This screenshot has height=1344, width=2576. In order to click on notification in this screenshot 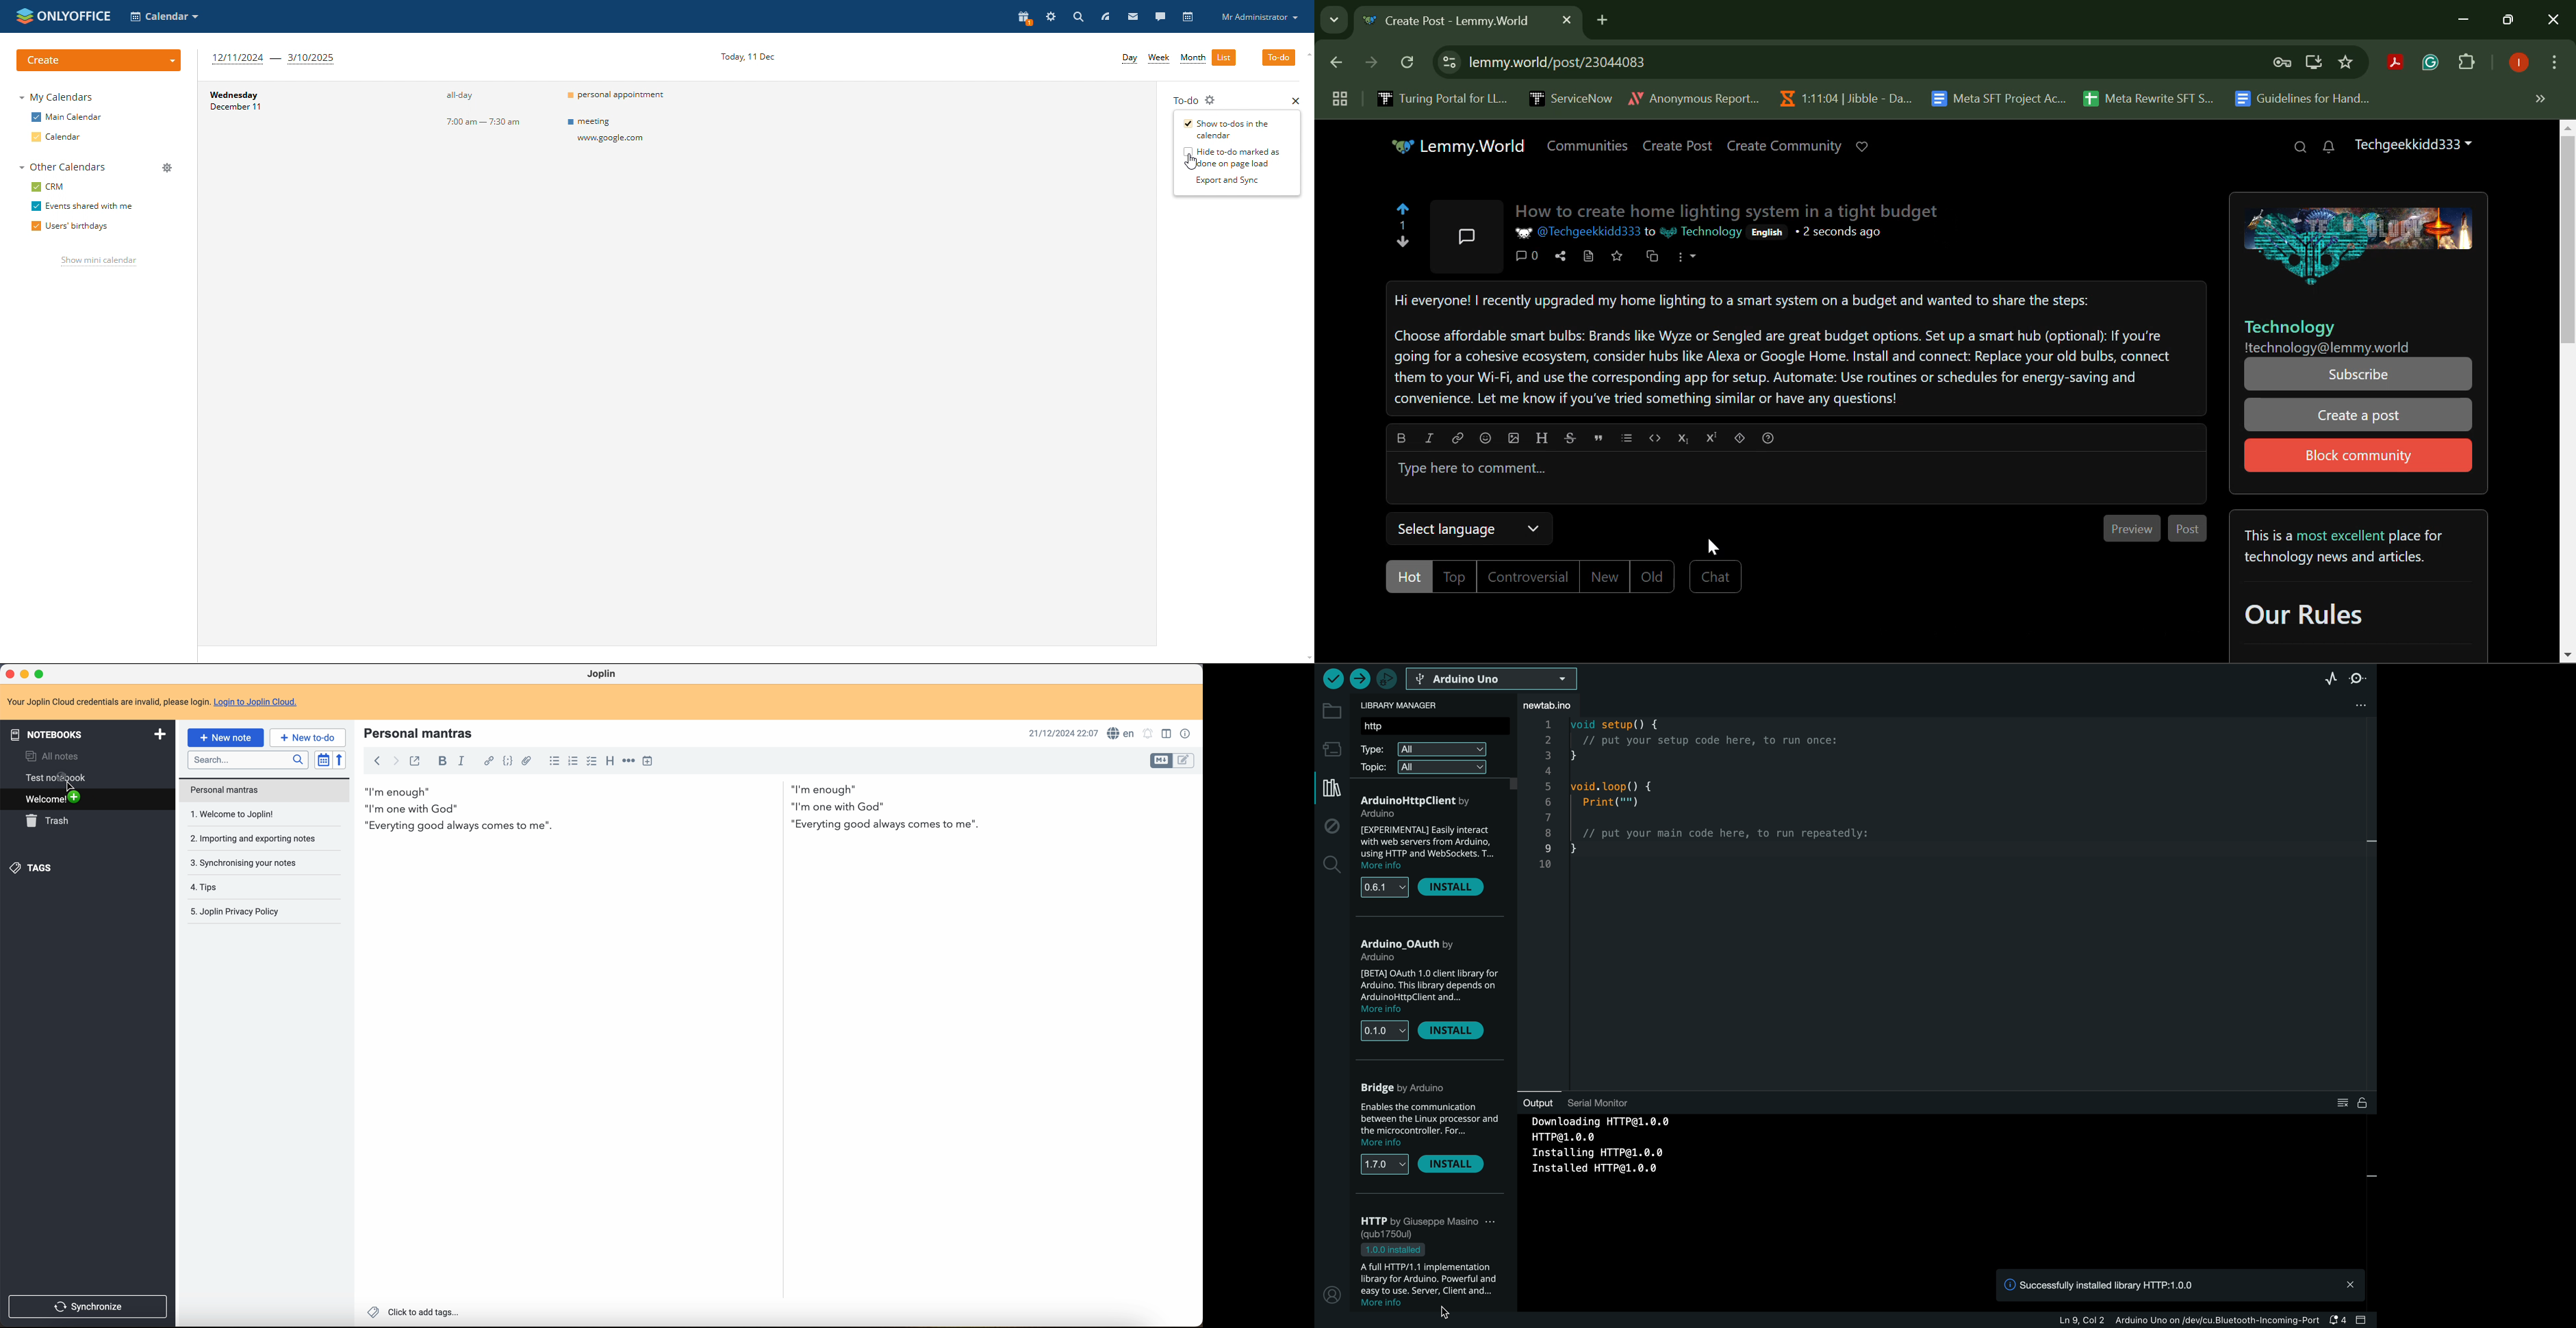, I will do `click(2337, 1321)`.